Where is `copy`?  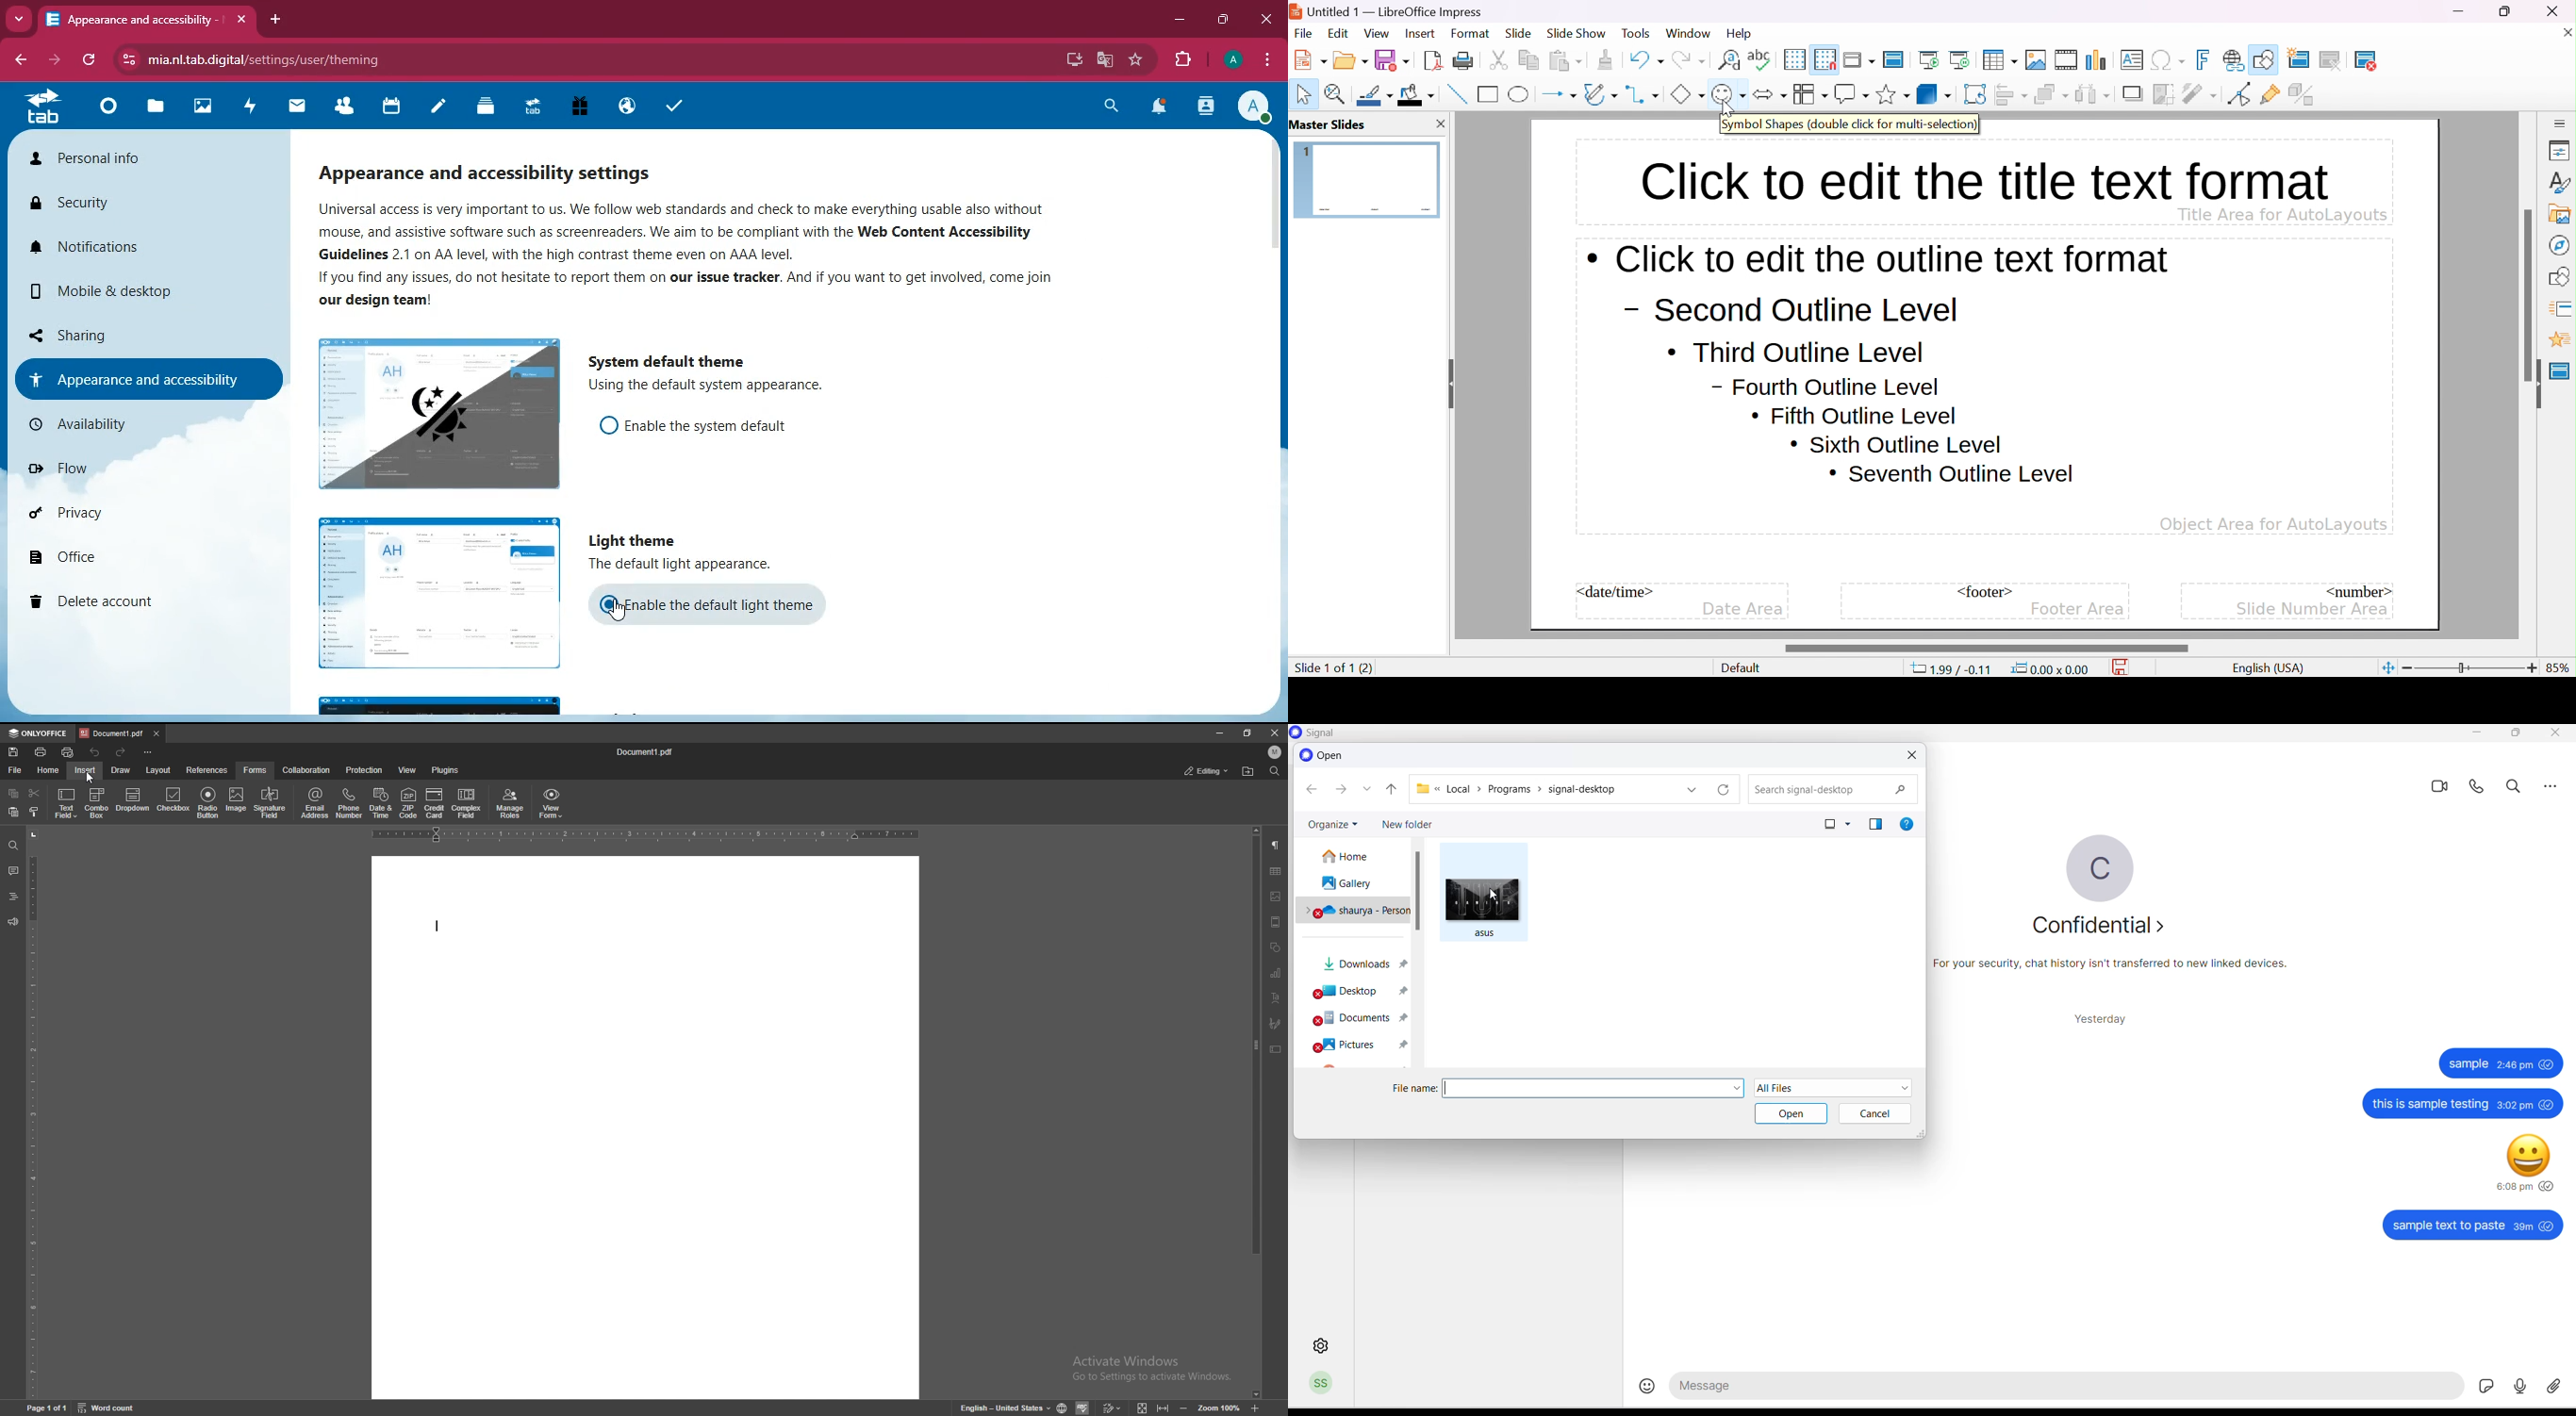 copy is located at coordinates (1529, 58).